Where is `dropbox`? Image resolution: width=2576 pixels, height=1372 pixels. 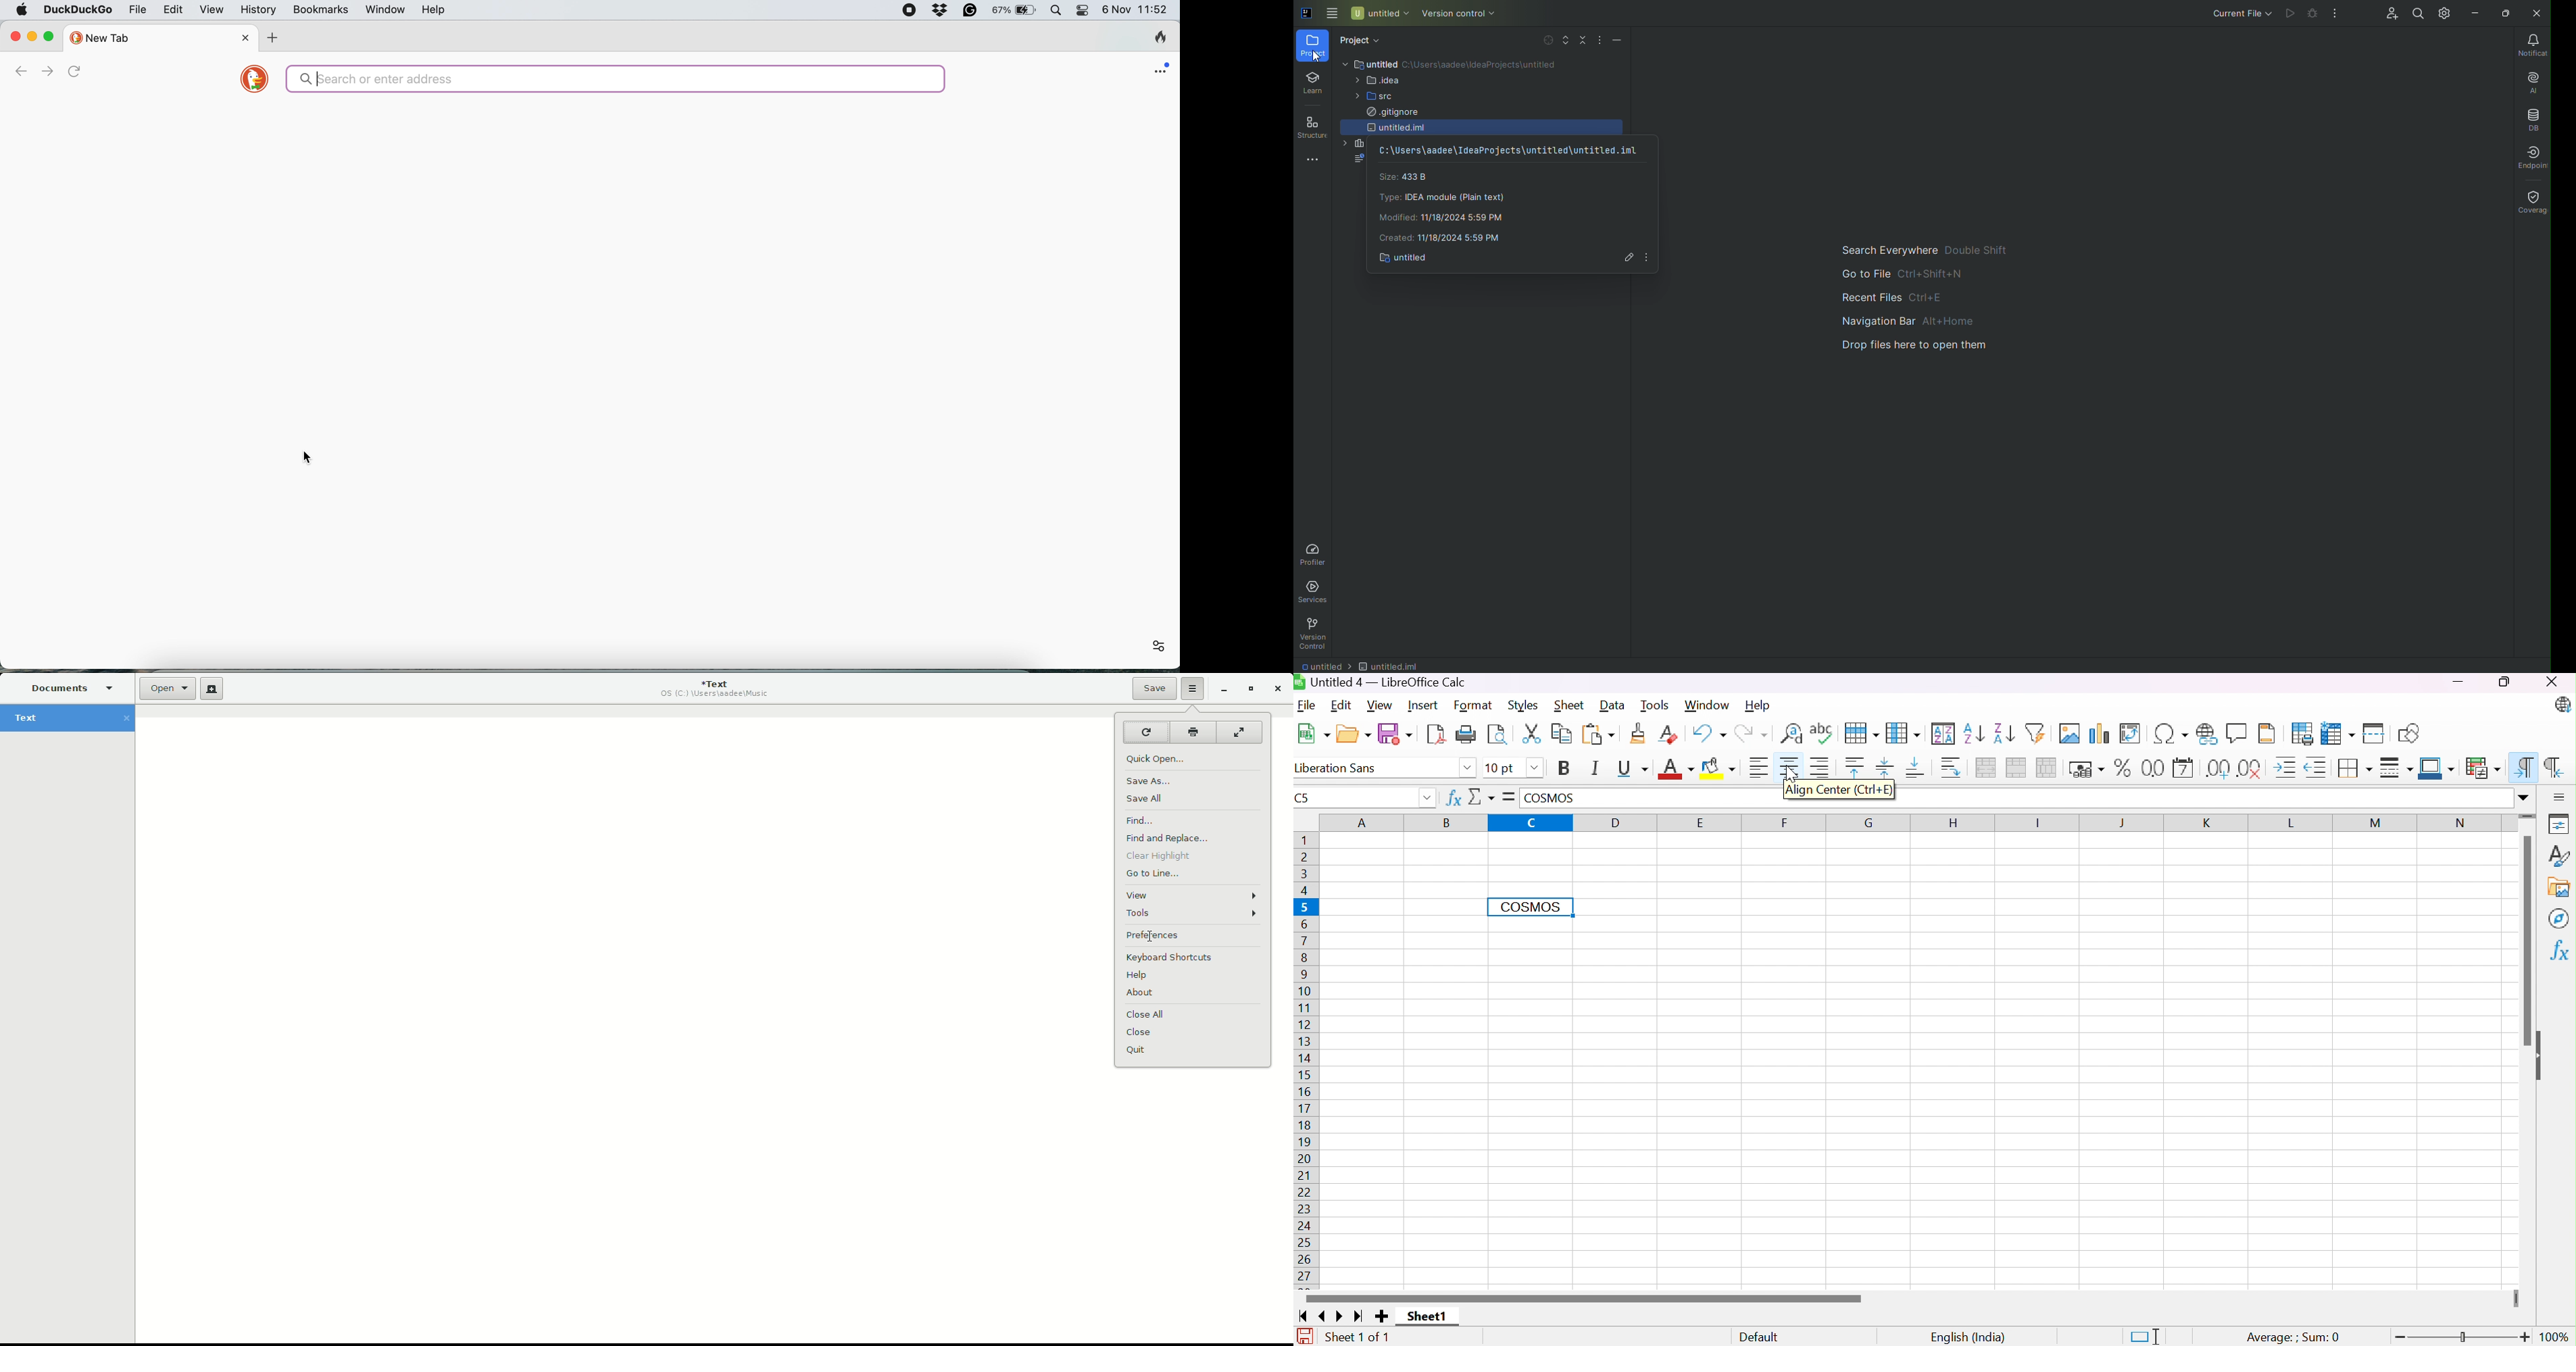
dropbox is located at coordinates (944, 10).